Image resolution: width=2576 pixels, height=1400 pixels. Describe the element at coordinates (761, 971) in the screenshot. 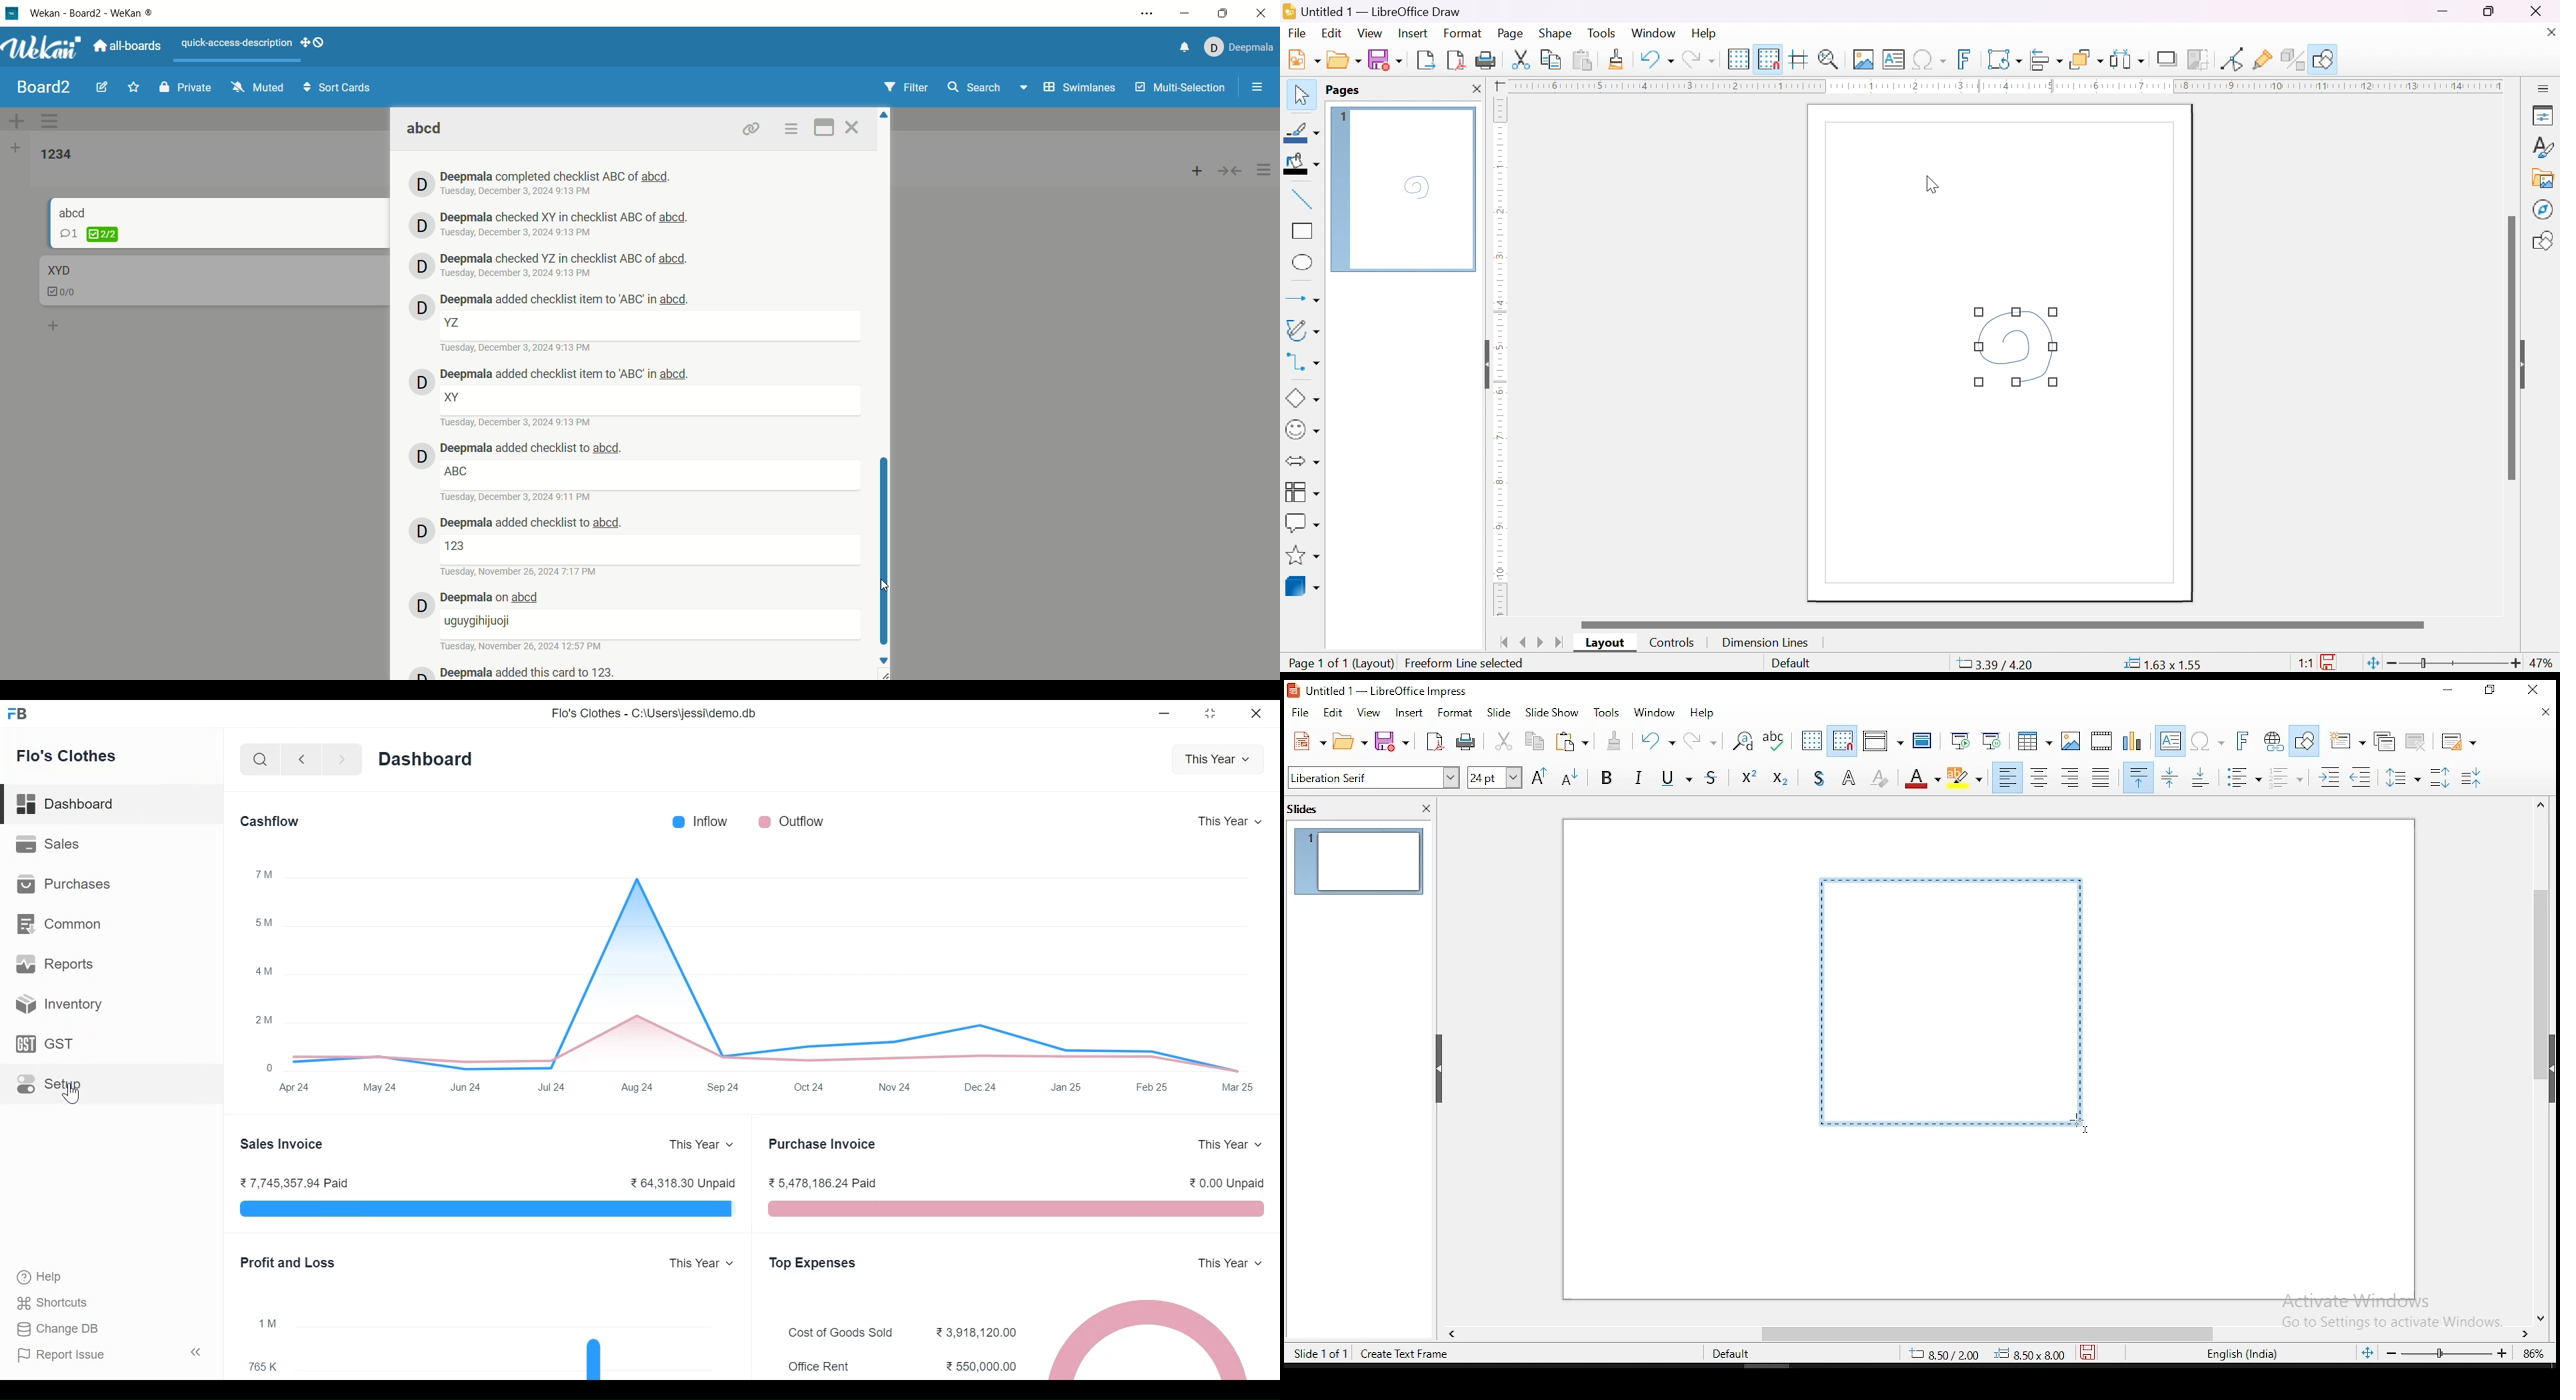

I see `Line chart` at that location.